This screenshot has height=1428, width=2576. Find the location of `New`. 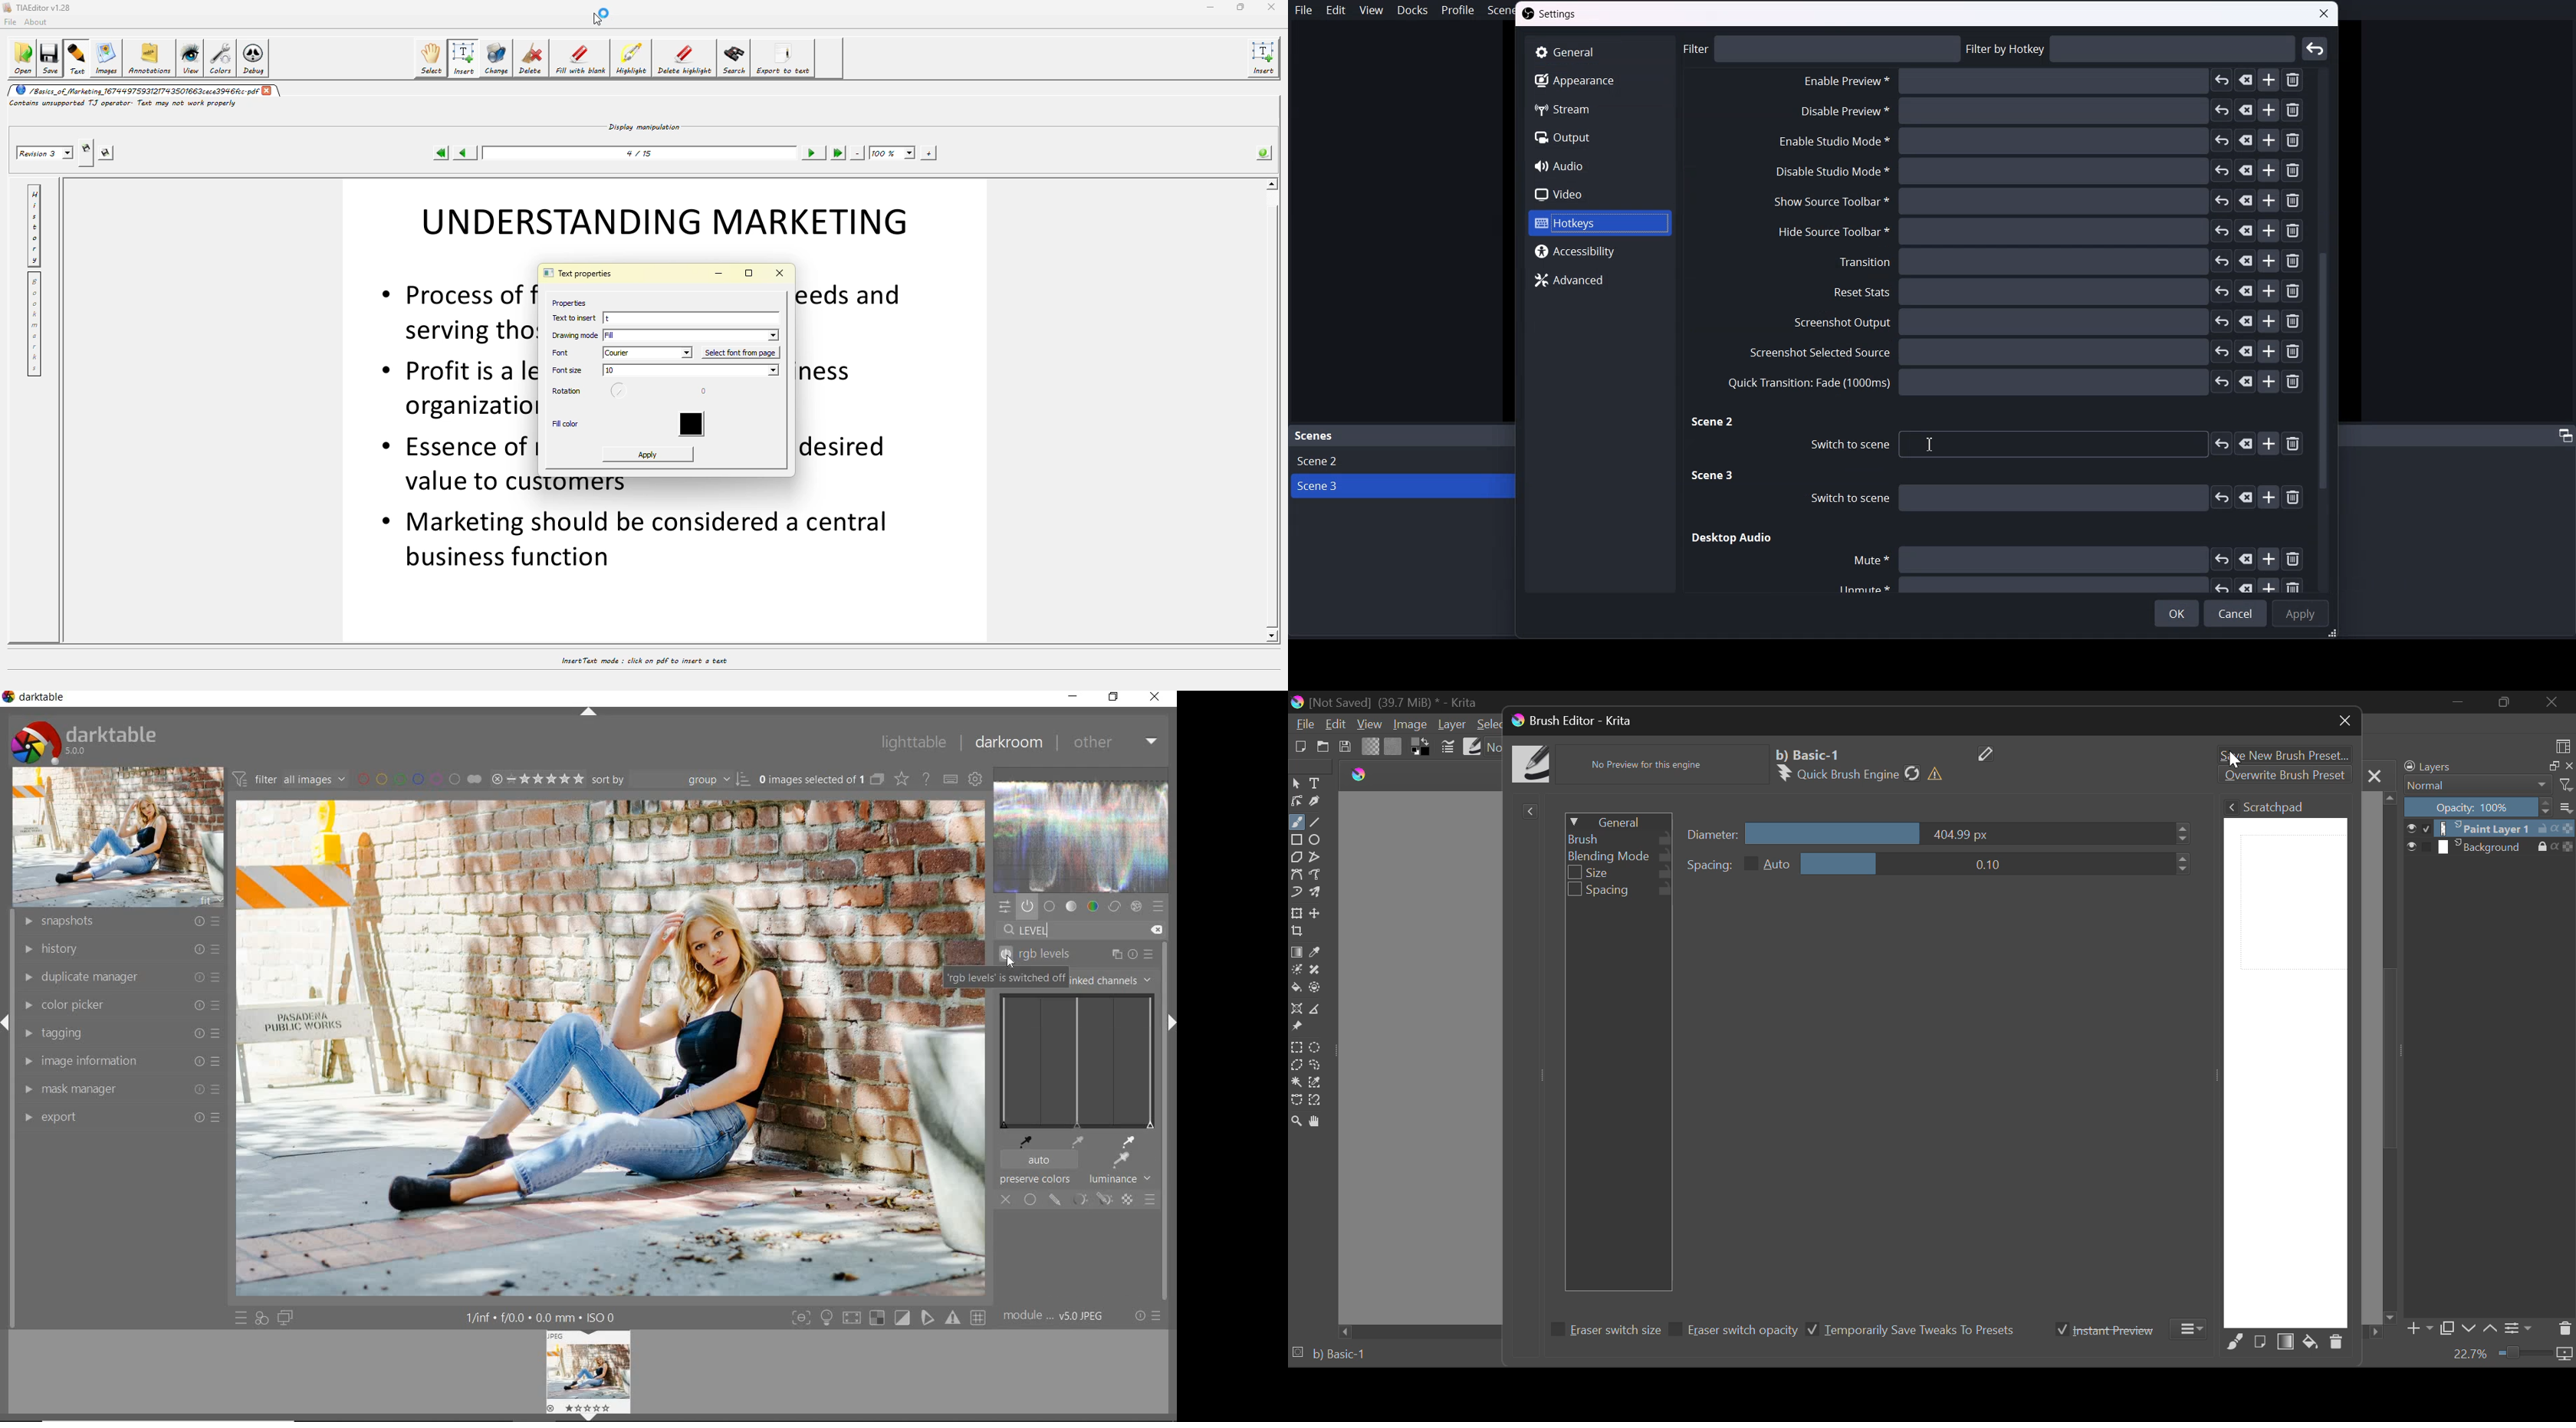

New is located at coordinates (1300, 746).